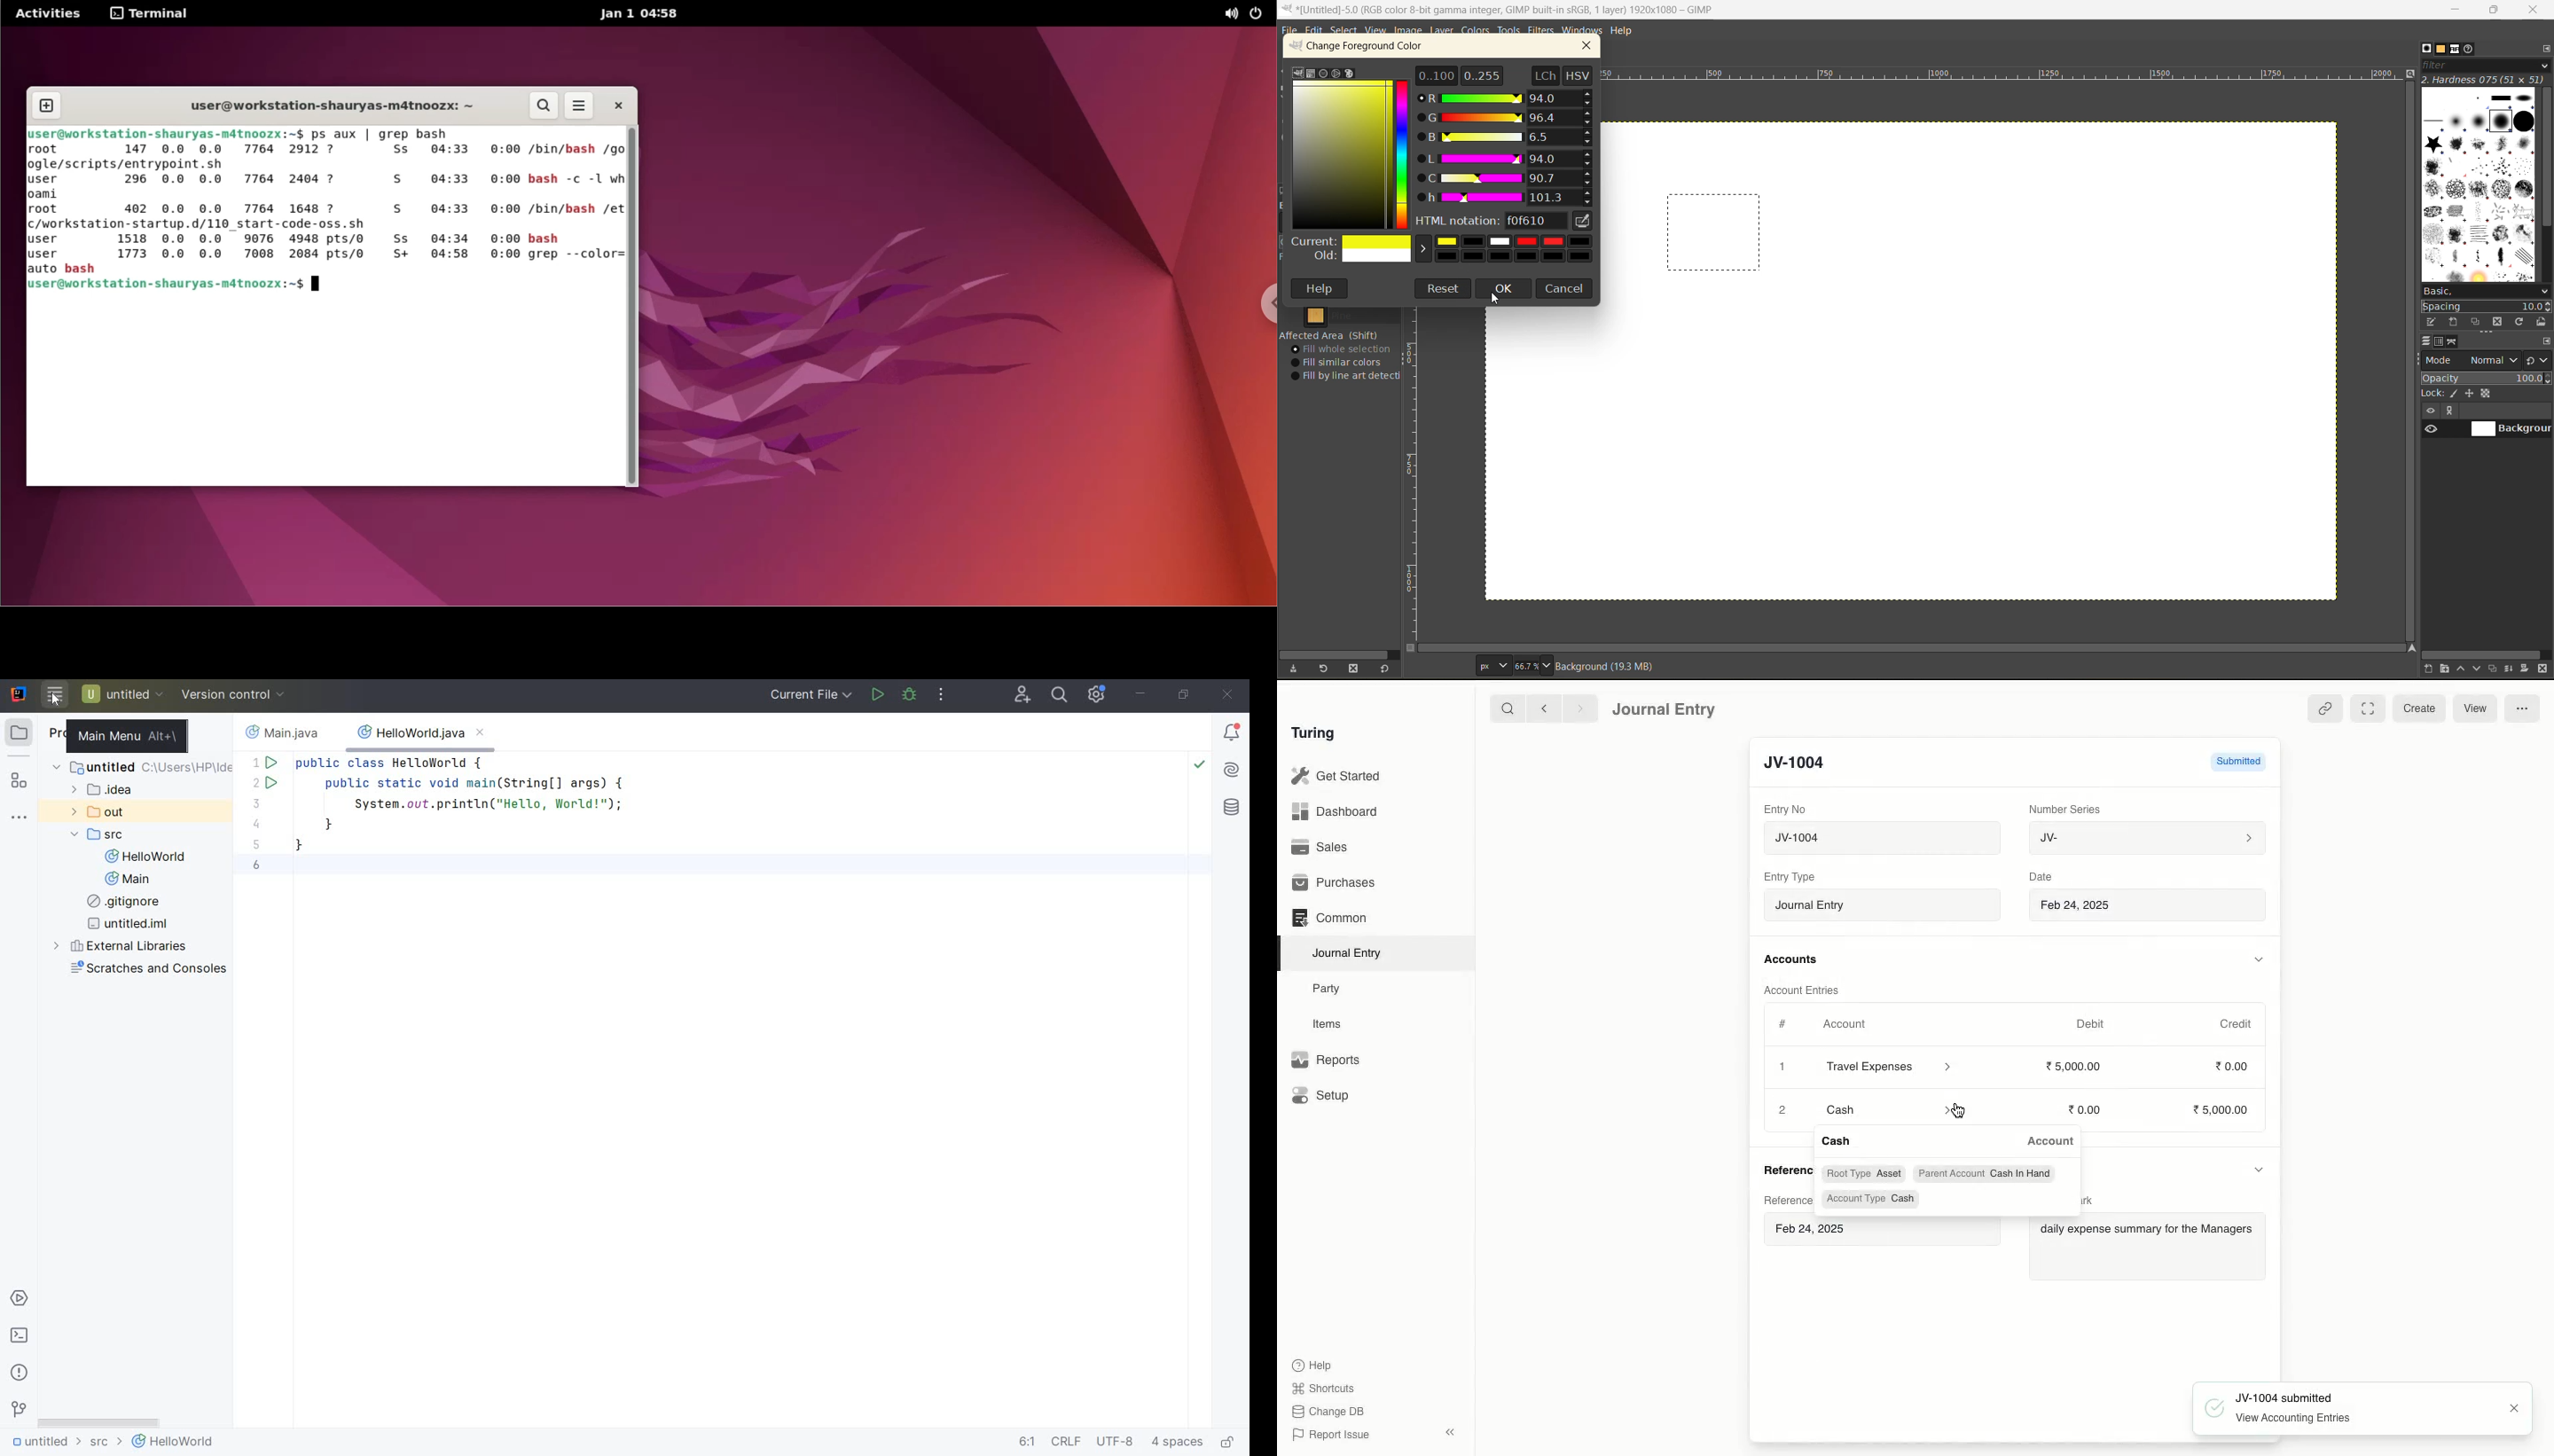  I want to click on New Entry, so click(1805, 763).